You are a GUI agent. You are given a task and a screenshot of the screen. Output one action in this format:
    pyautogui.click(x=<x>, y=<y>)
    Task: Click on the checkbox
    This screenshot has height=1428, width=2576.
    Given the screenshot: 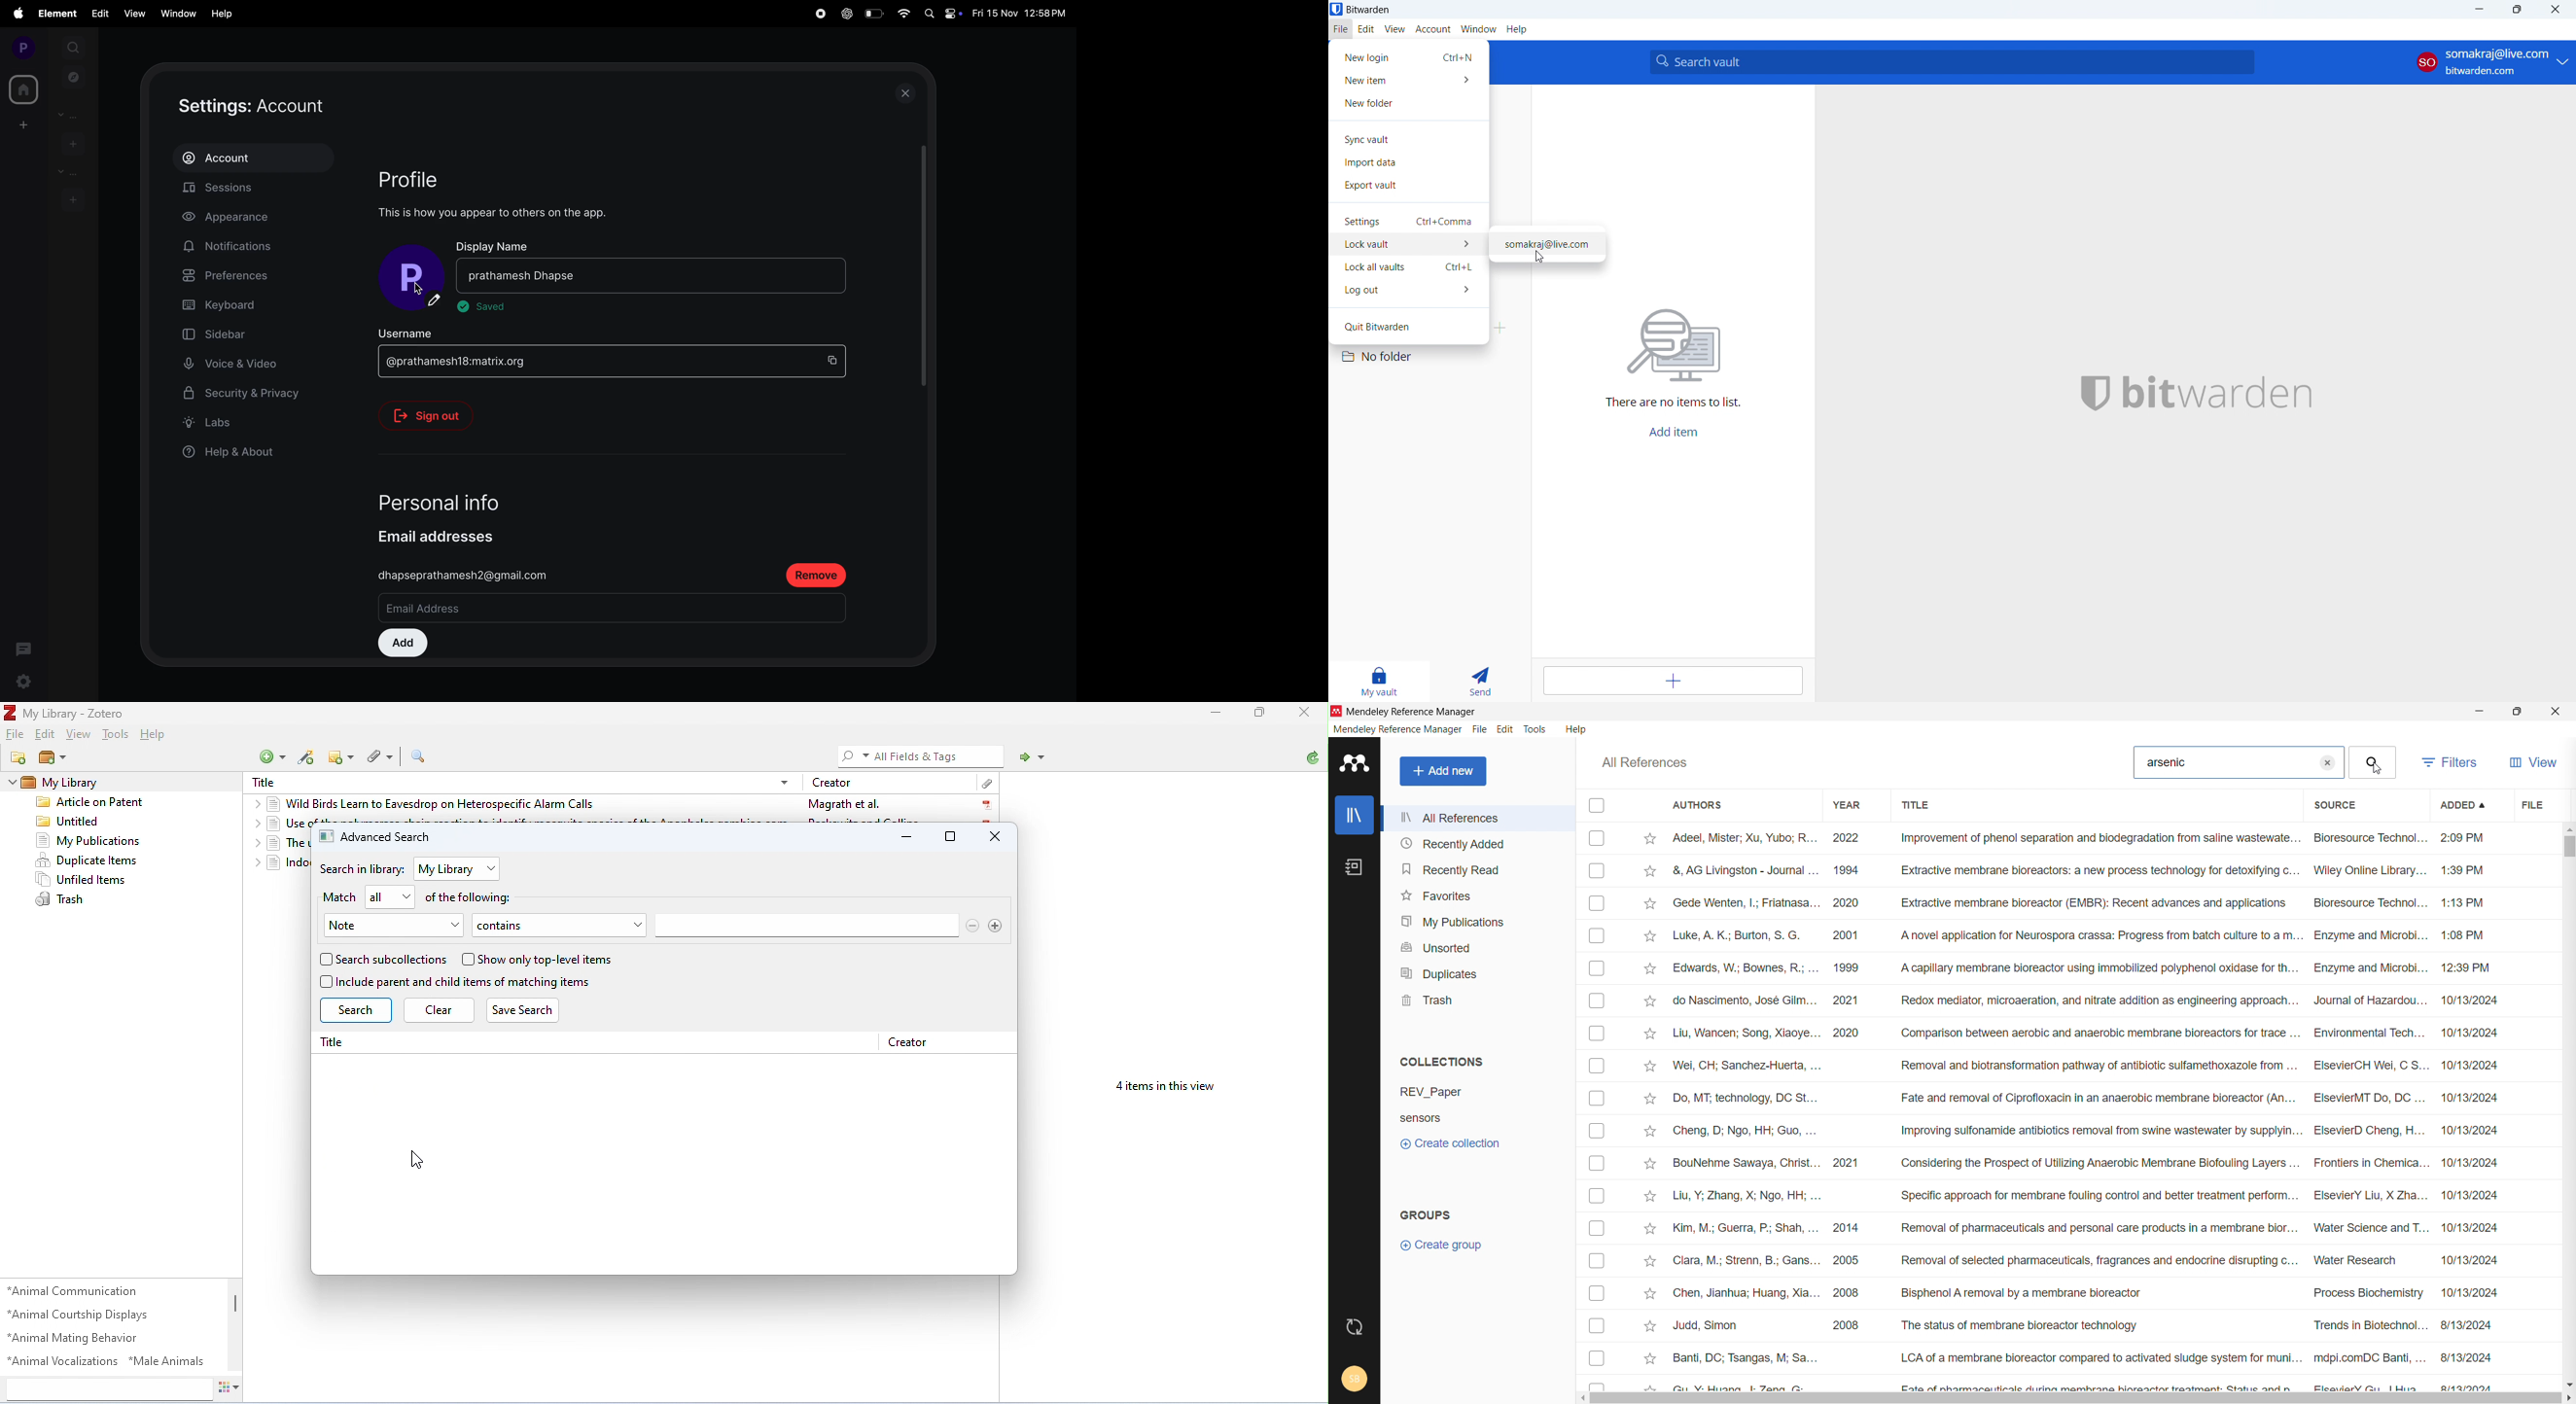 What is the action you would take?
    pyautogui.click(x=1597, y=805)
    